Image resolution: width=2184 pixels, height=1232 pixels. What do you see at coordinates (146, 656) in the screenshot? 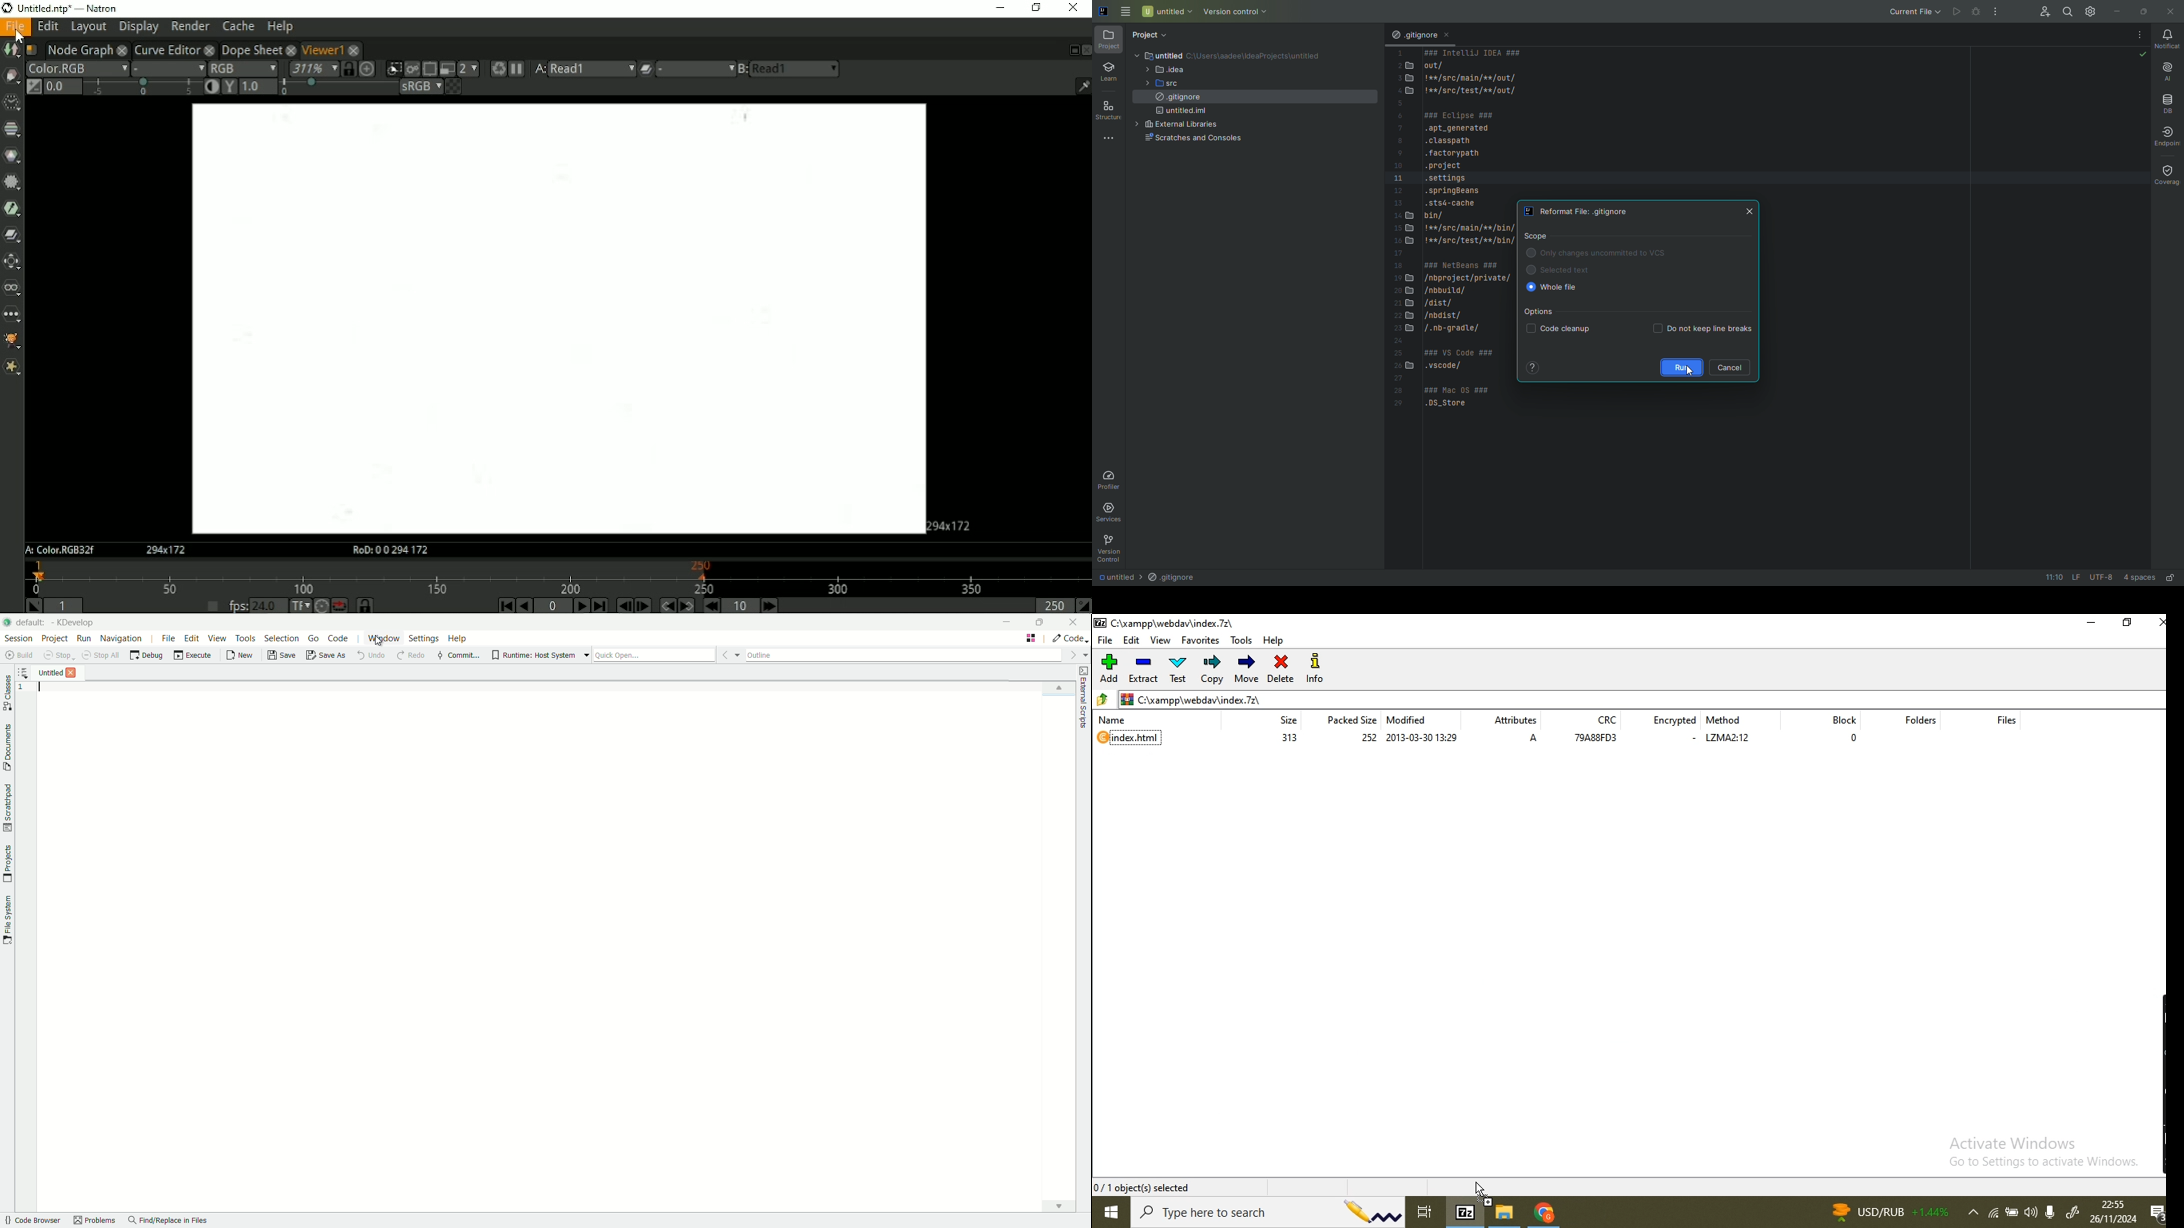
I see `debug` at bounding box center [146, 656].